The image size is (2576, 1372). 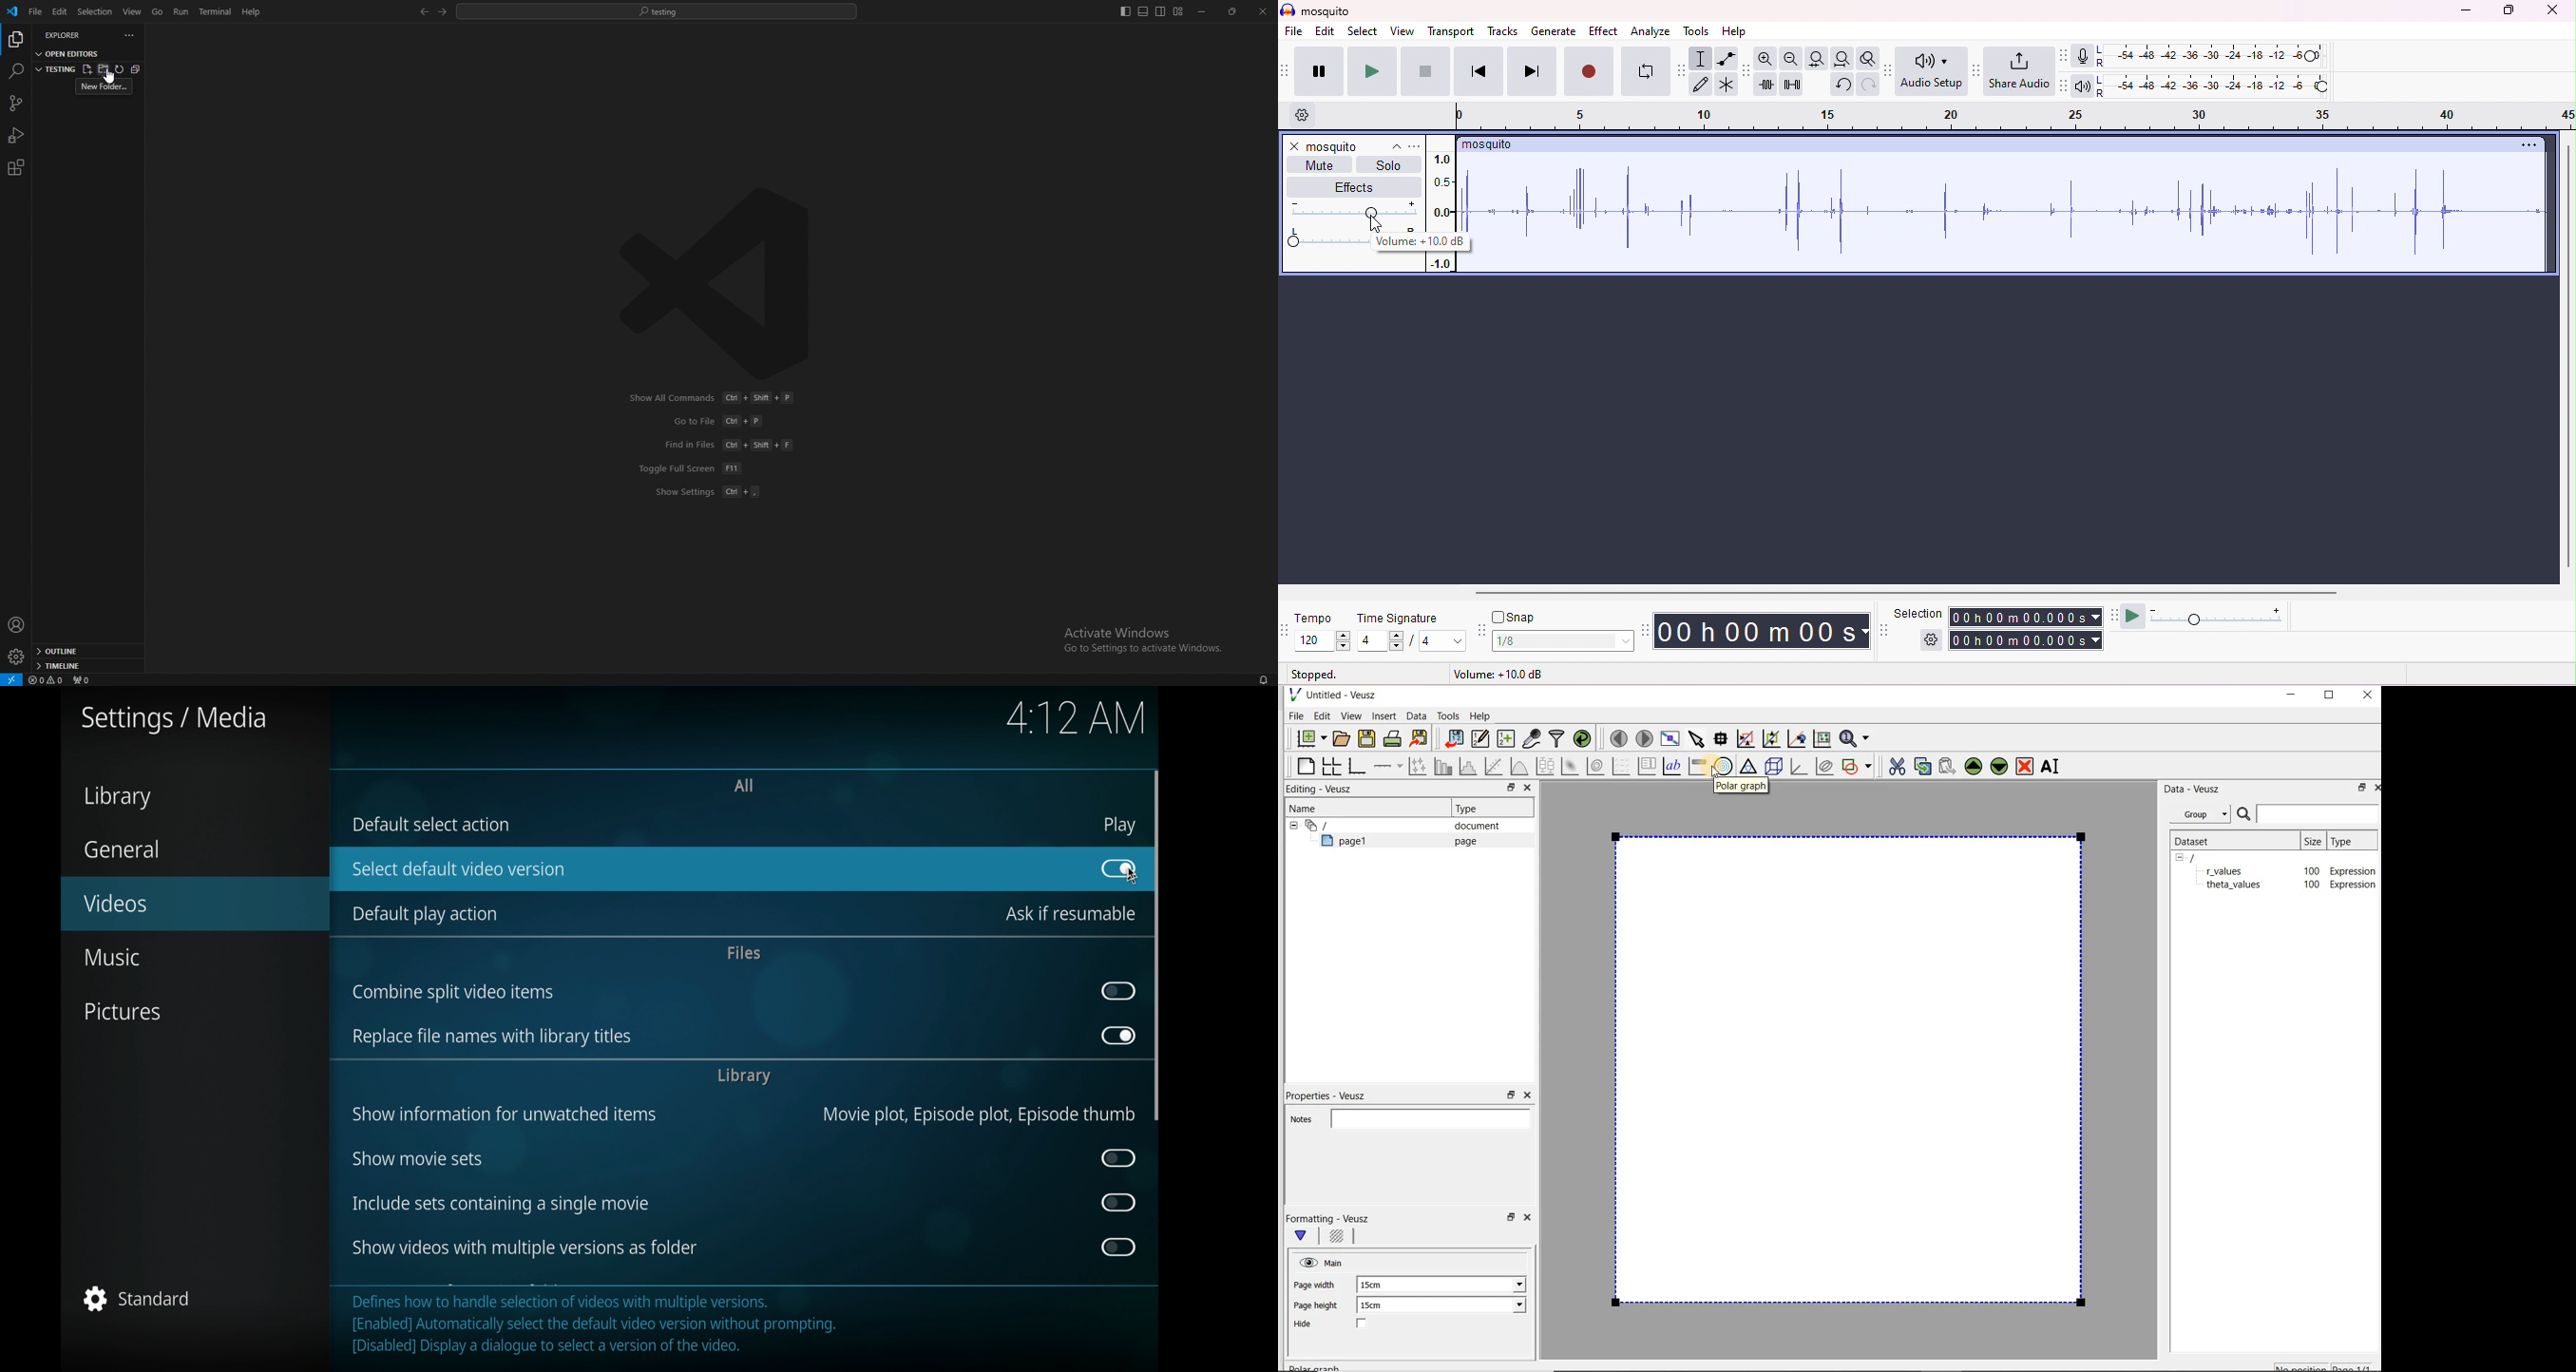 I want to click on next, so click(x=1532, y=71).